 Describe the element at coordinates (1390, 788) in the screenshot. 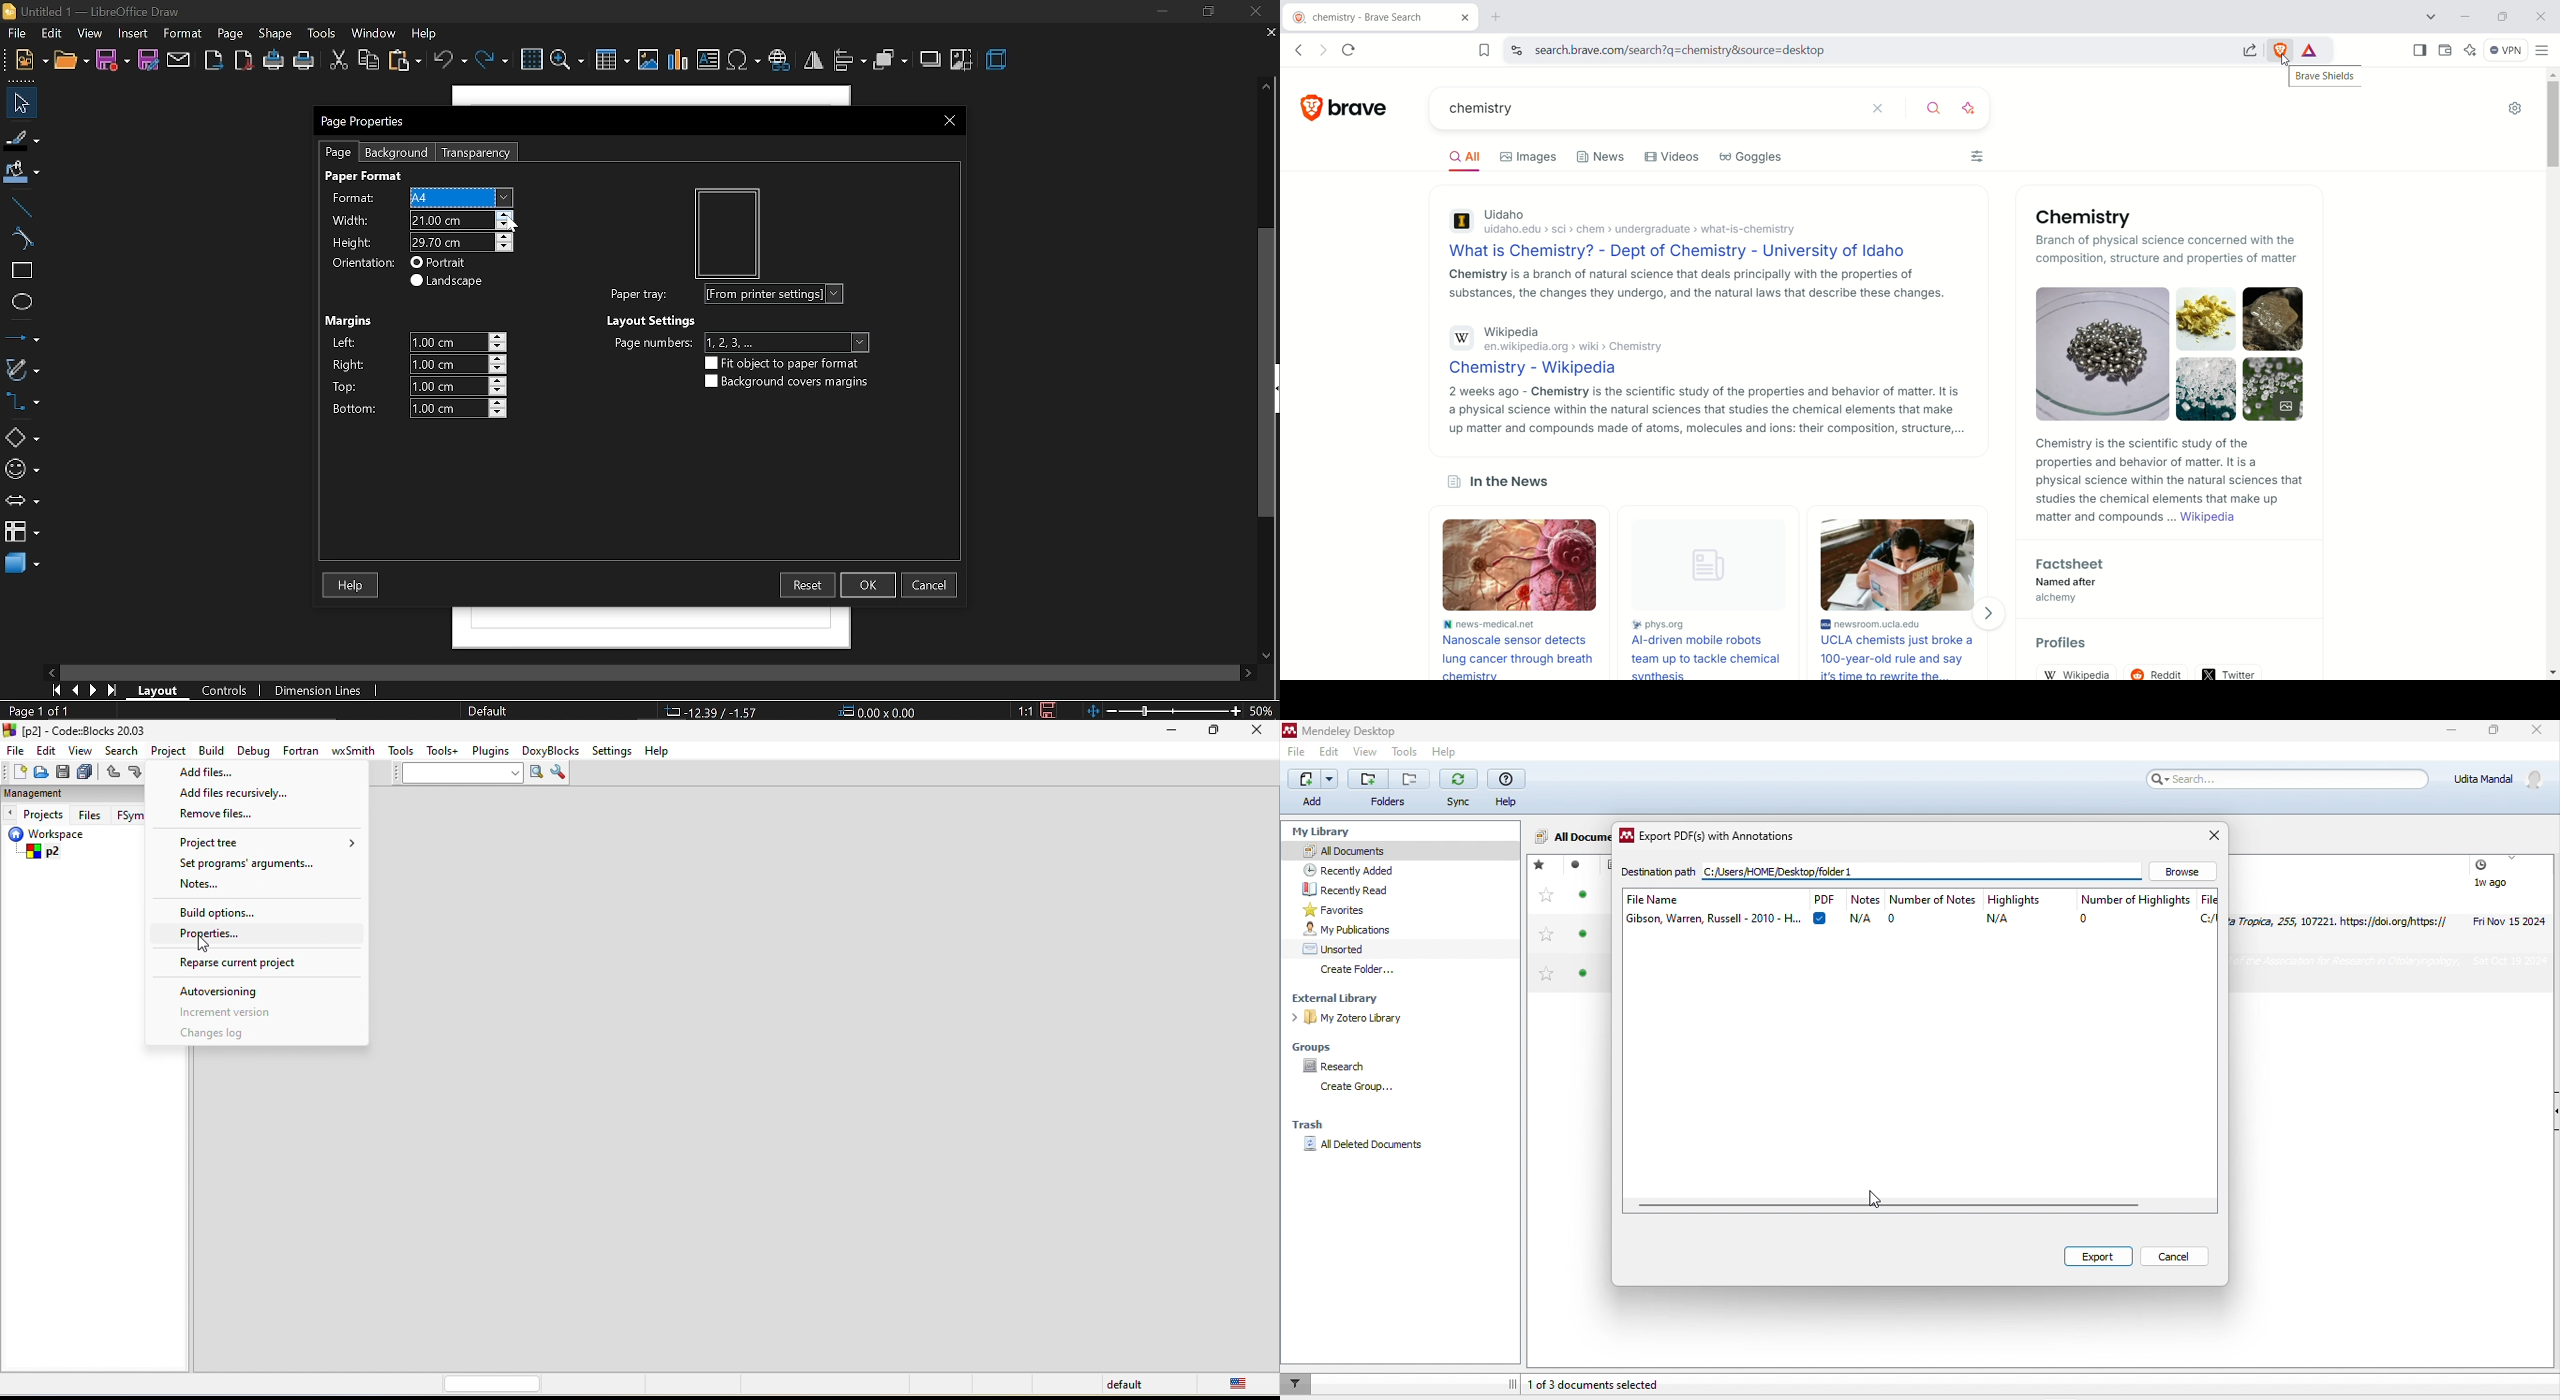

I see `folder` at that location.